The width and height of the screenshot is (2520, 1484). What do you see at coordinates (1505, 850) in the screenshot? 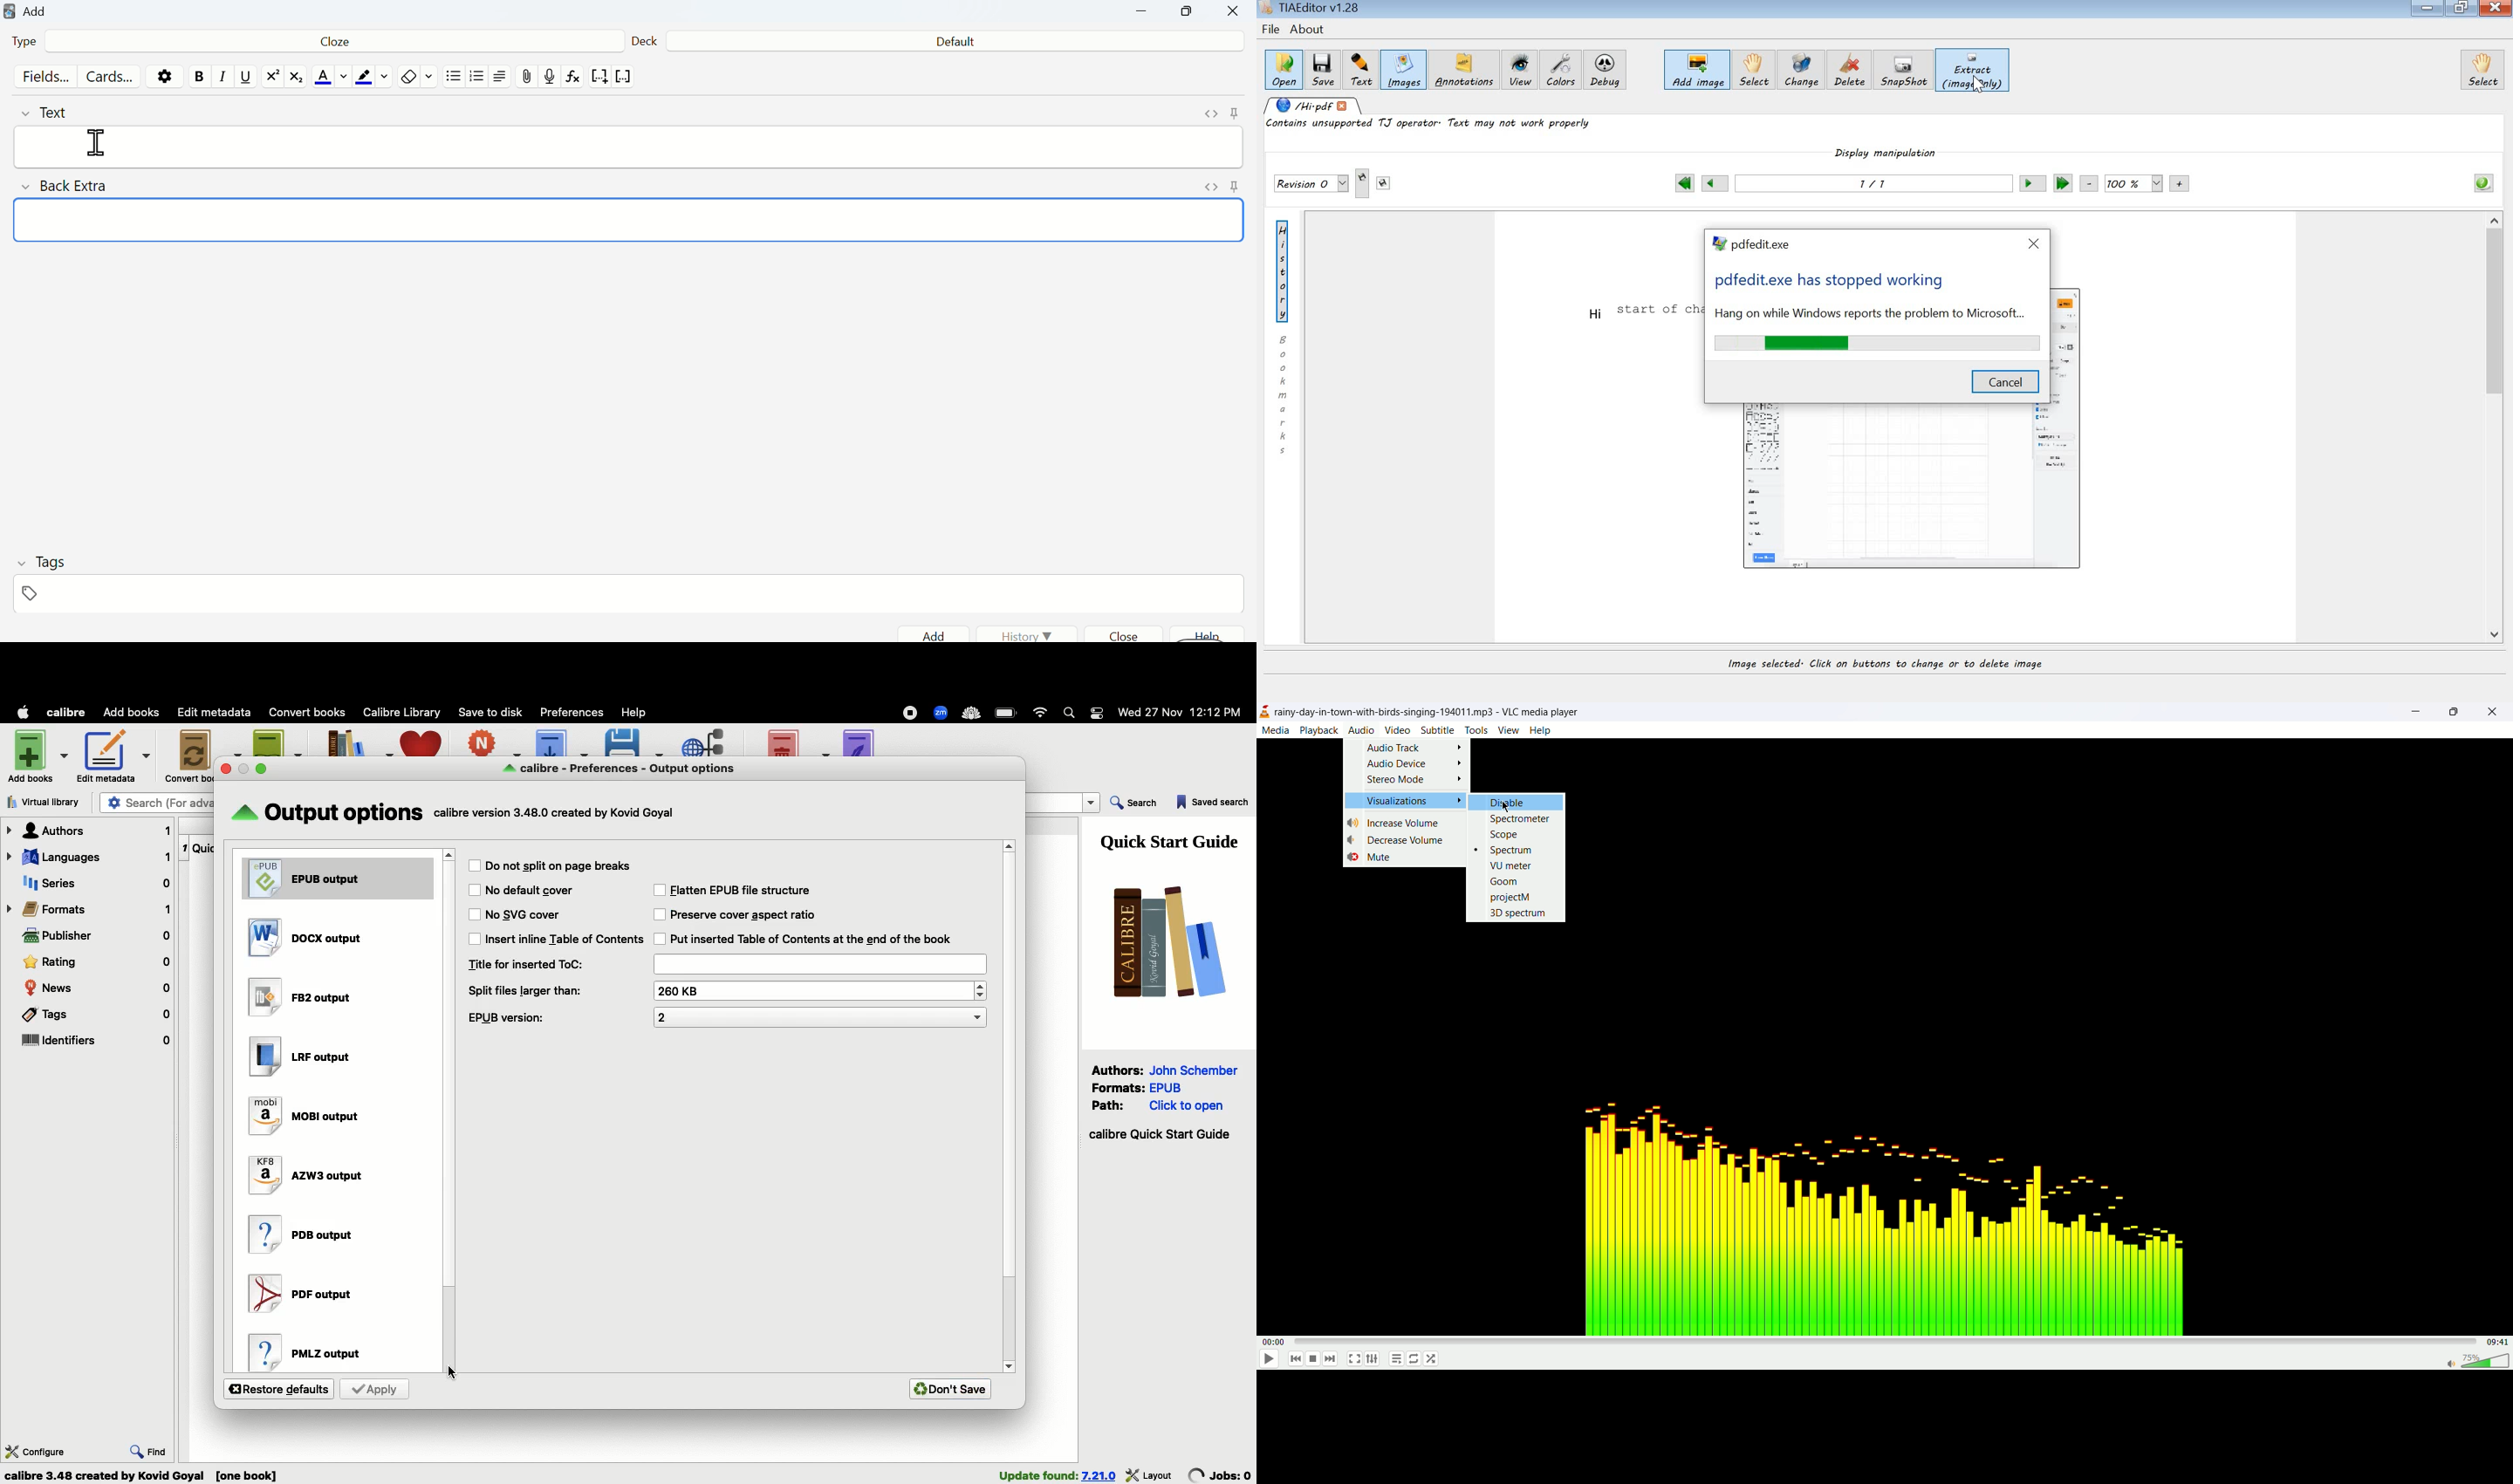
I see `spectrum` at bounding box center [1505, 850].